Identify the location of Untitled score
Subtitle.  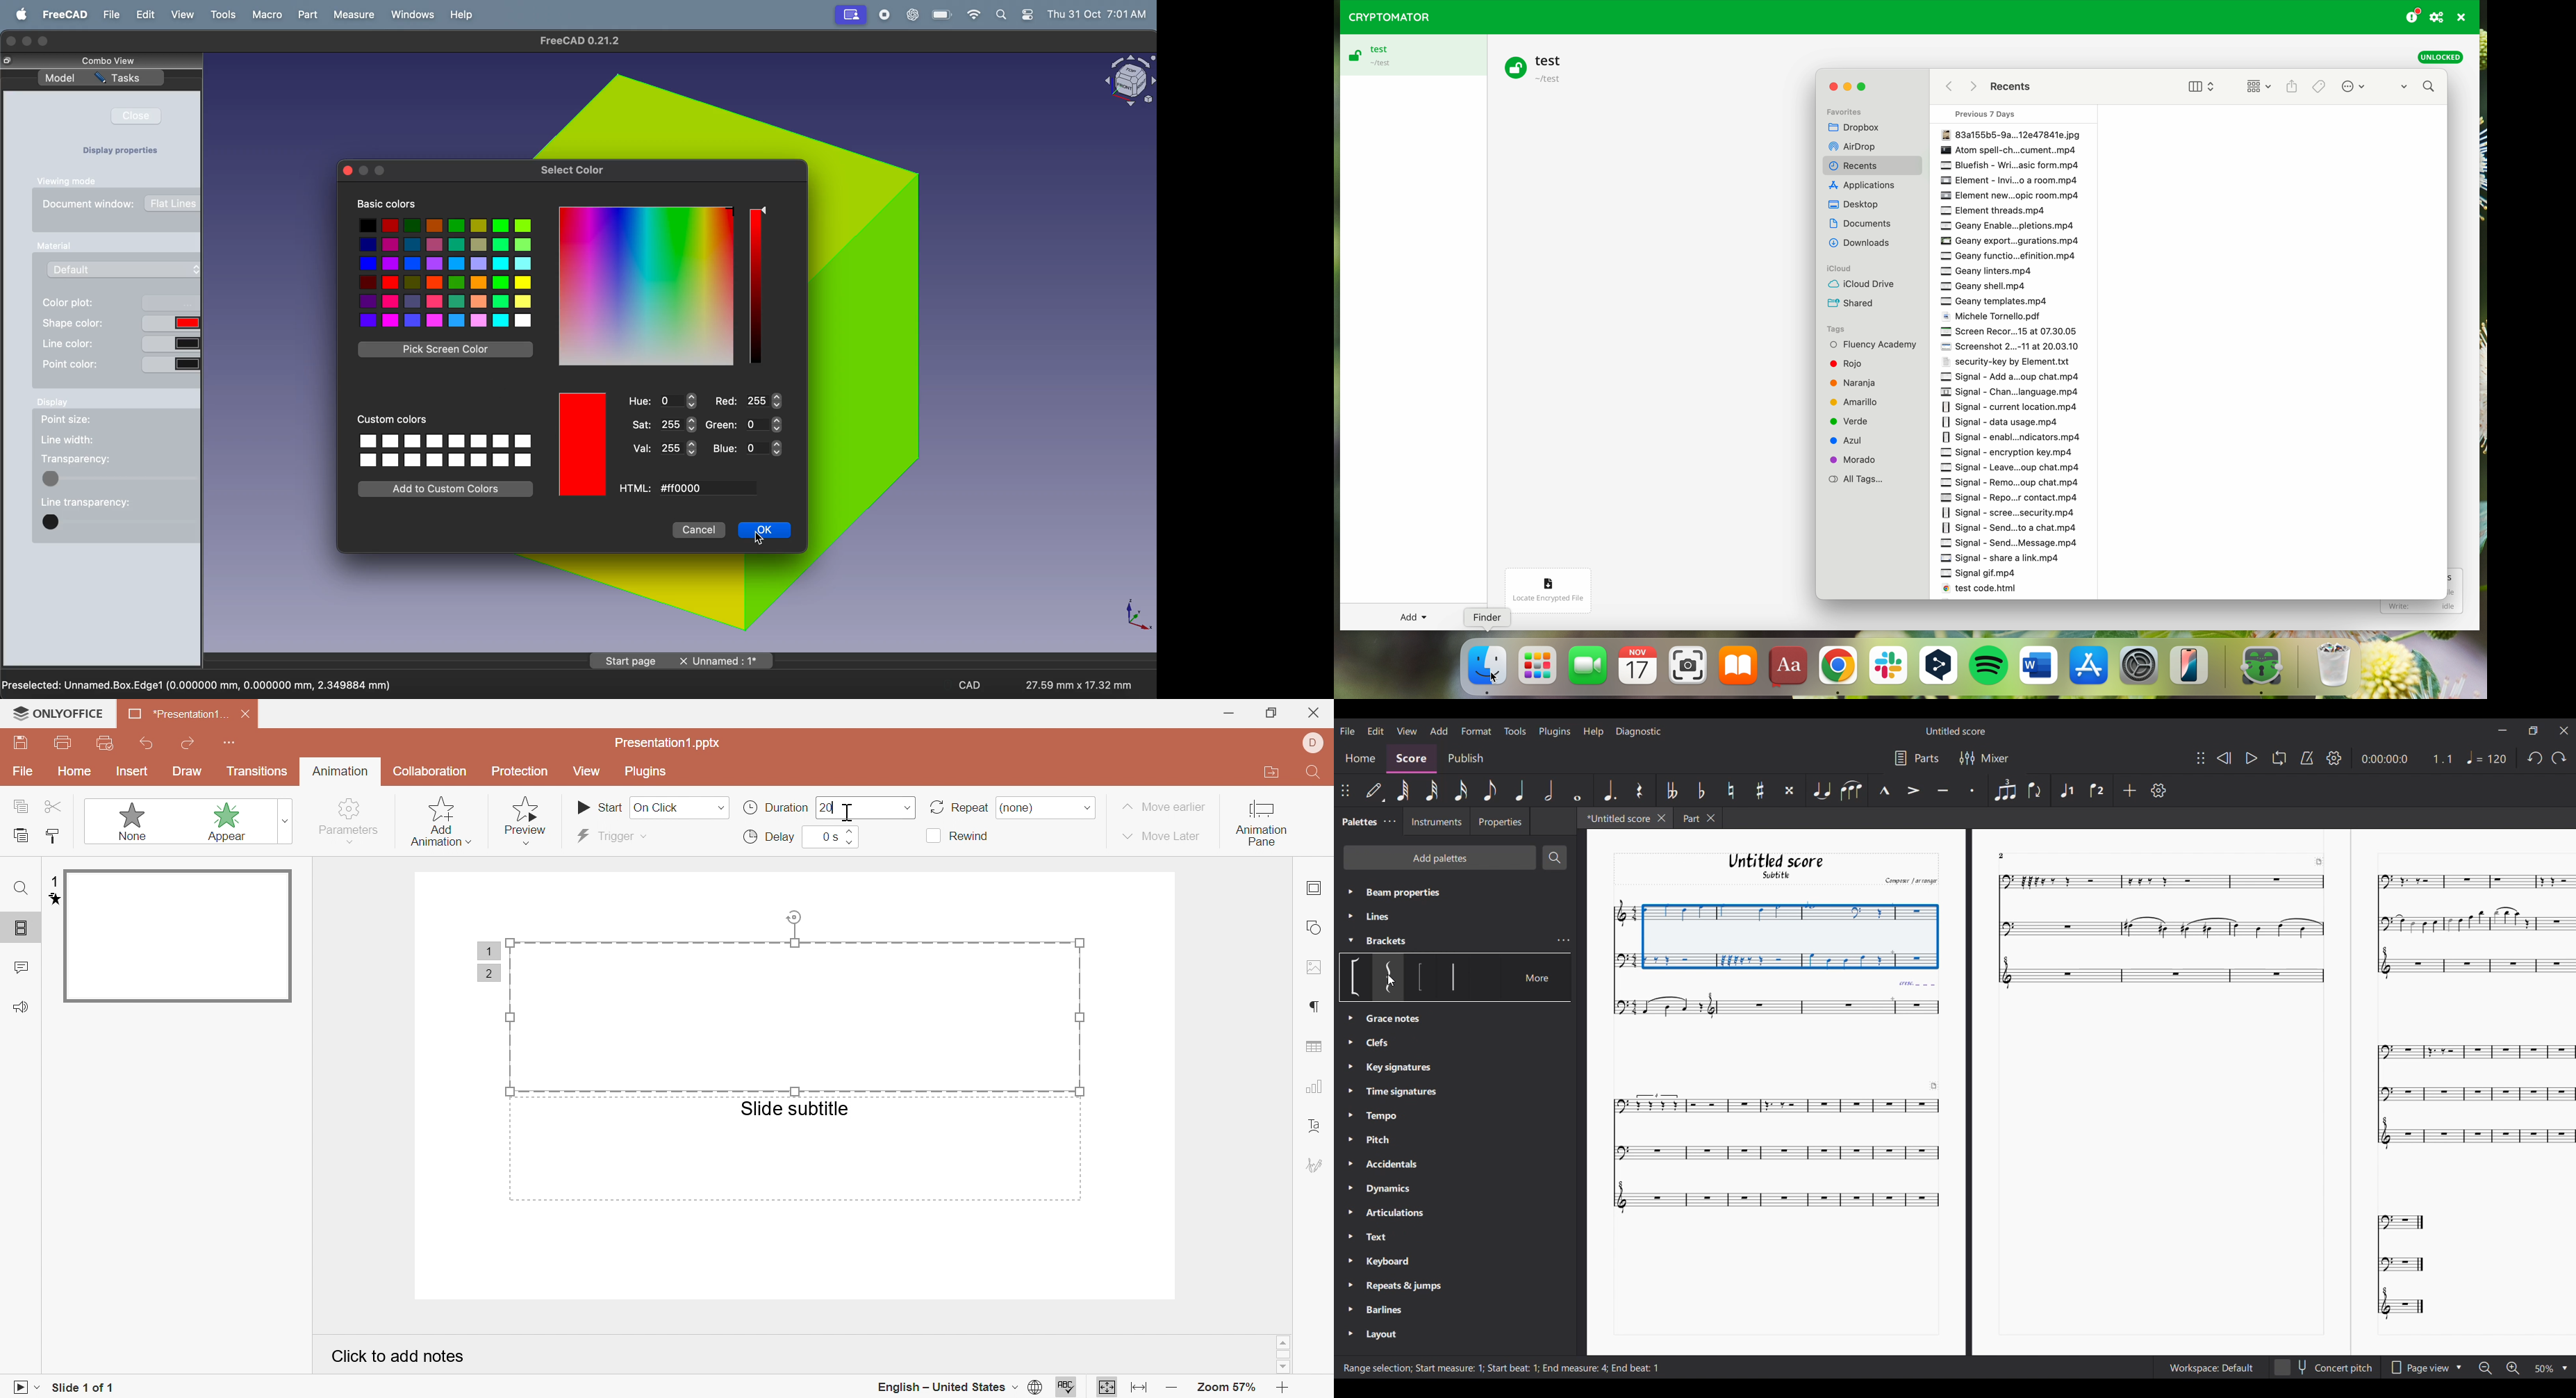
(1775, 867).